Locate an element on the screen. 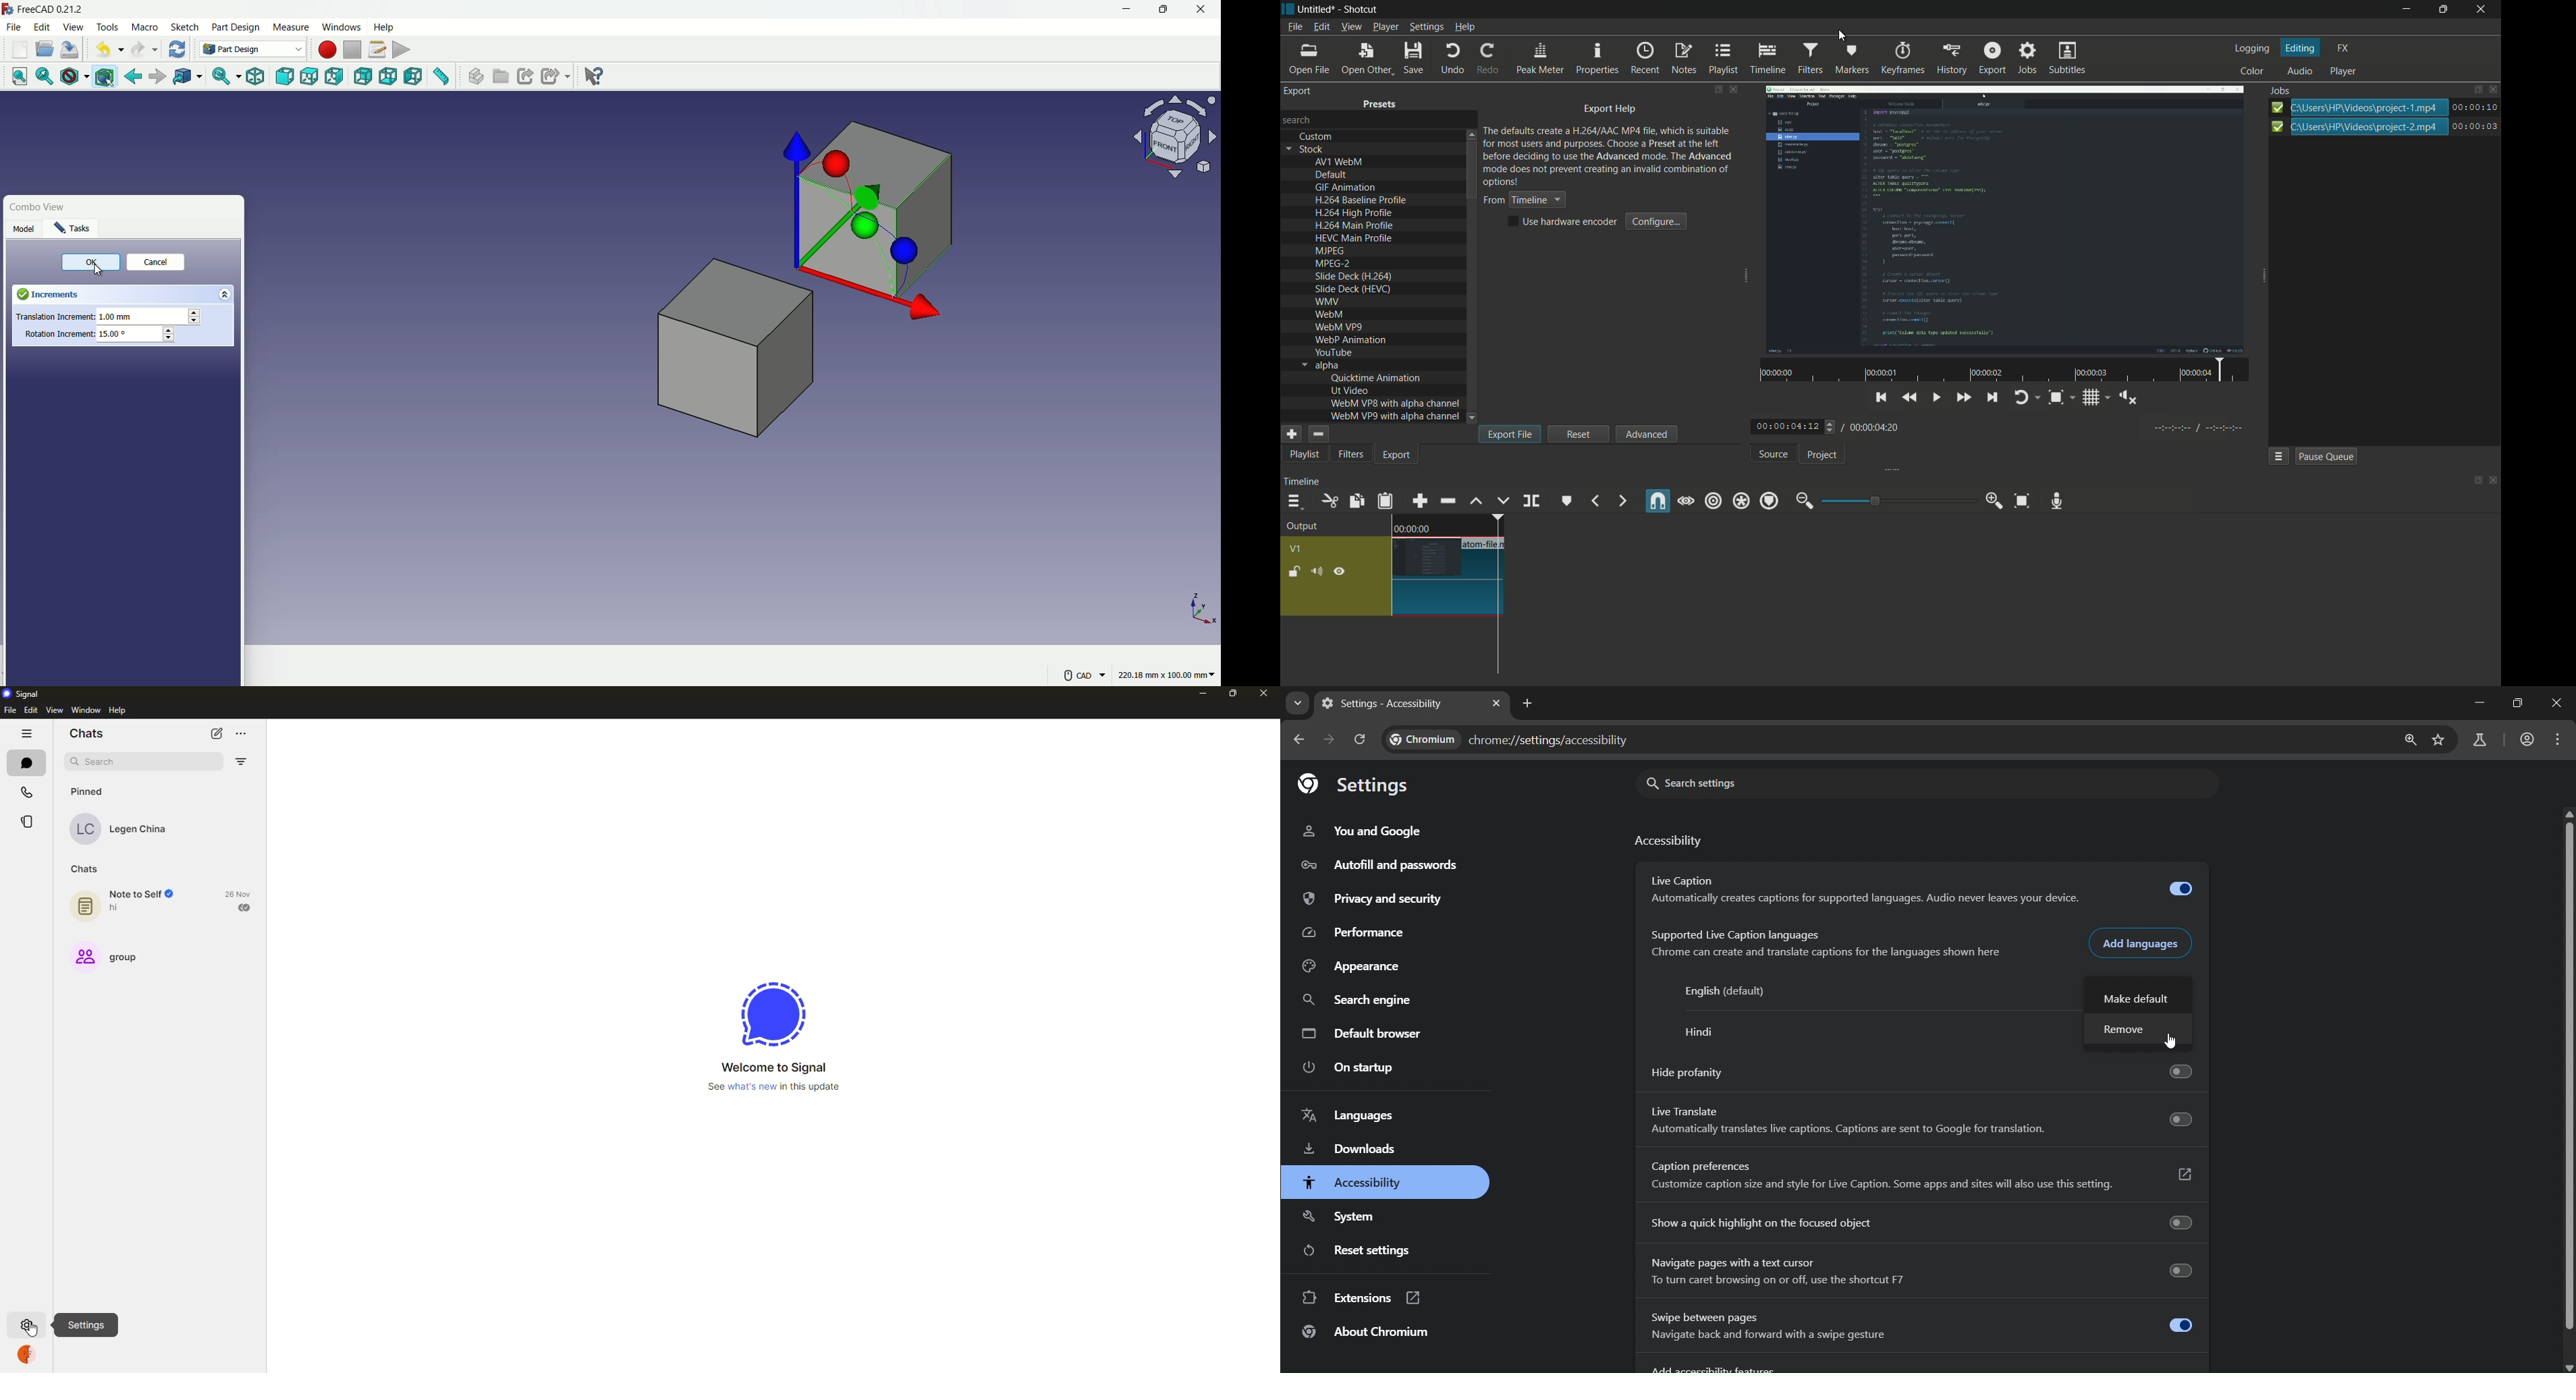 The image size is (2576, 1400). show a quick highlight on the focused object is located at coordinates (1923, 1223).